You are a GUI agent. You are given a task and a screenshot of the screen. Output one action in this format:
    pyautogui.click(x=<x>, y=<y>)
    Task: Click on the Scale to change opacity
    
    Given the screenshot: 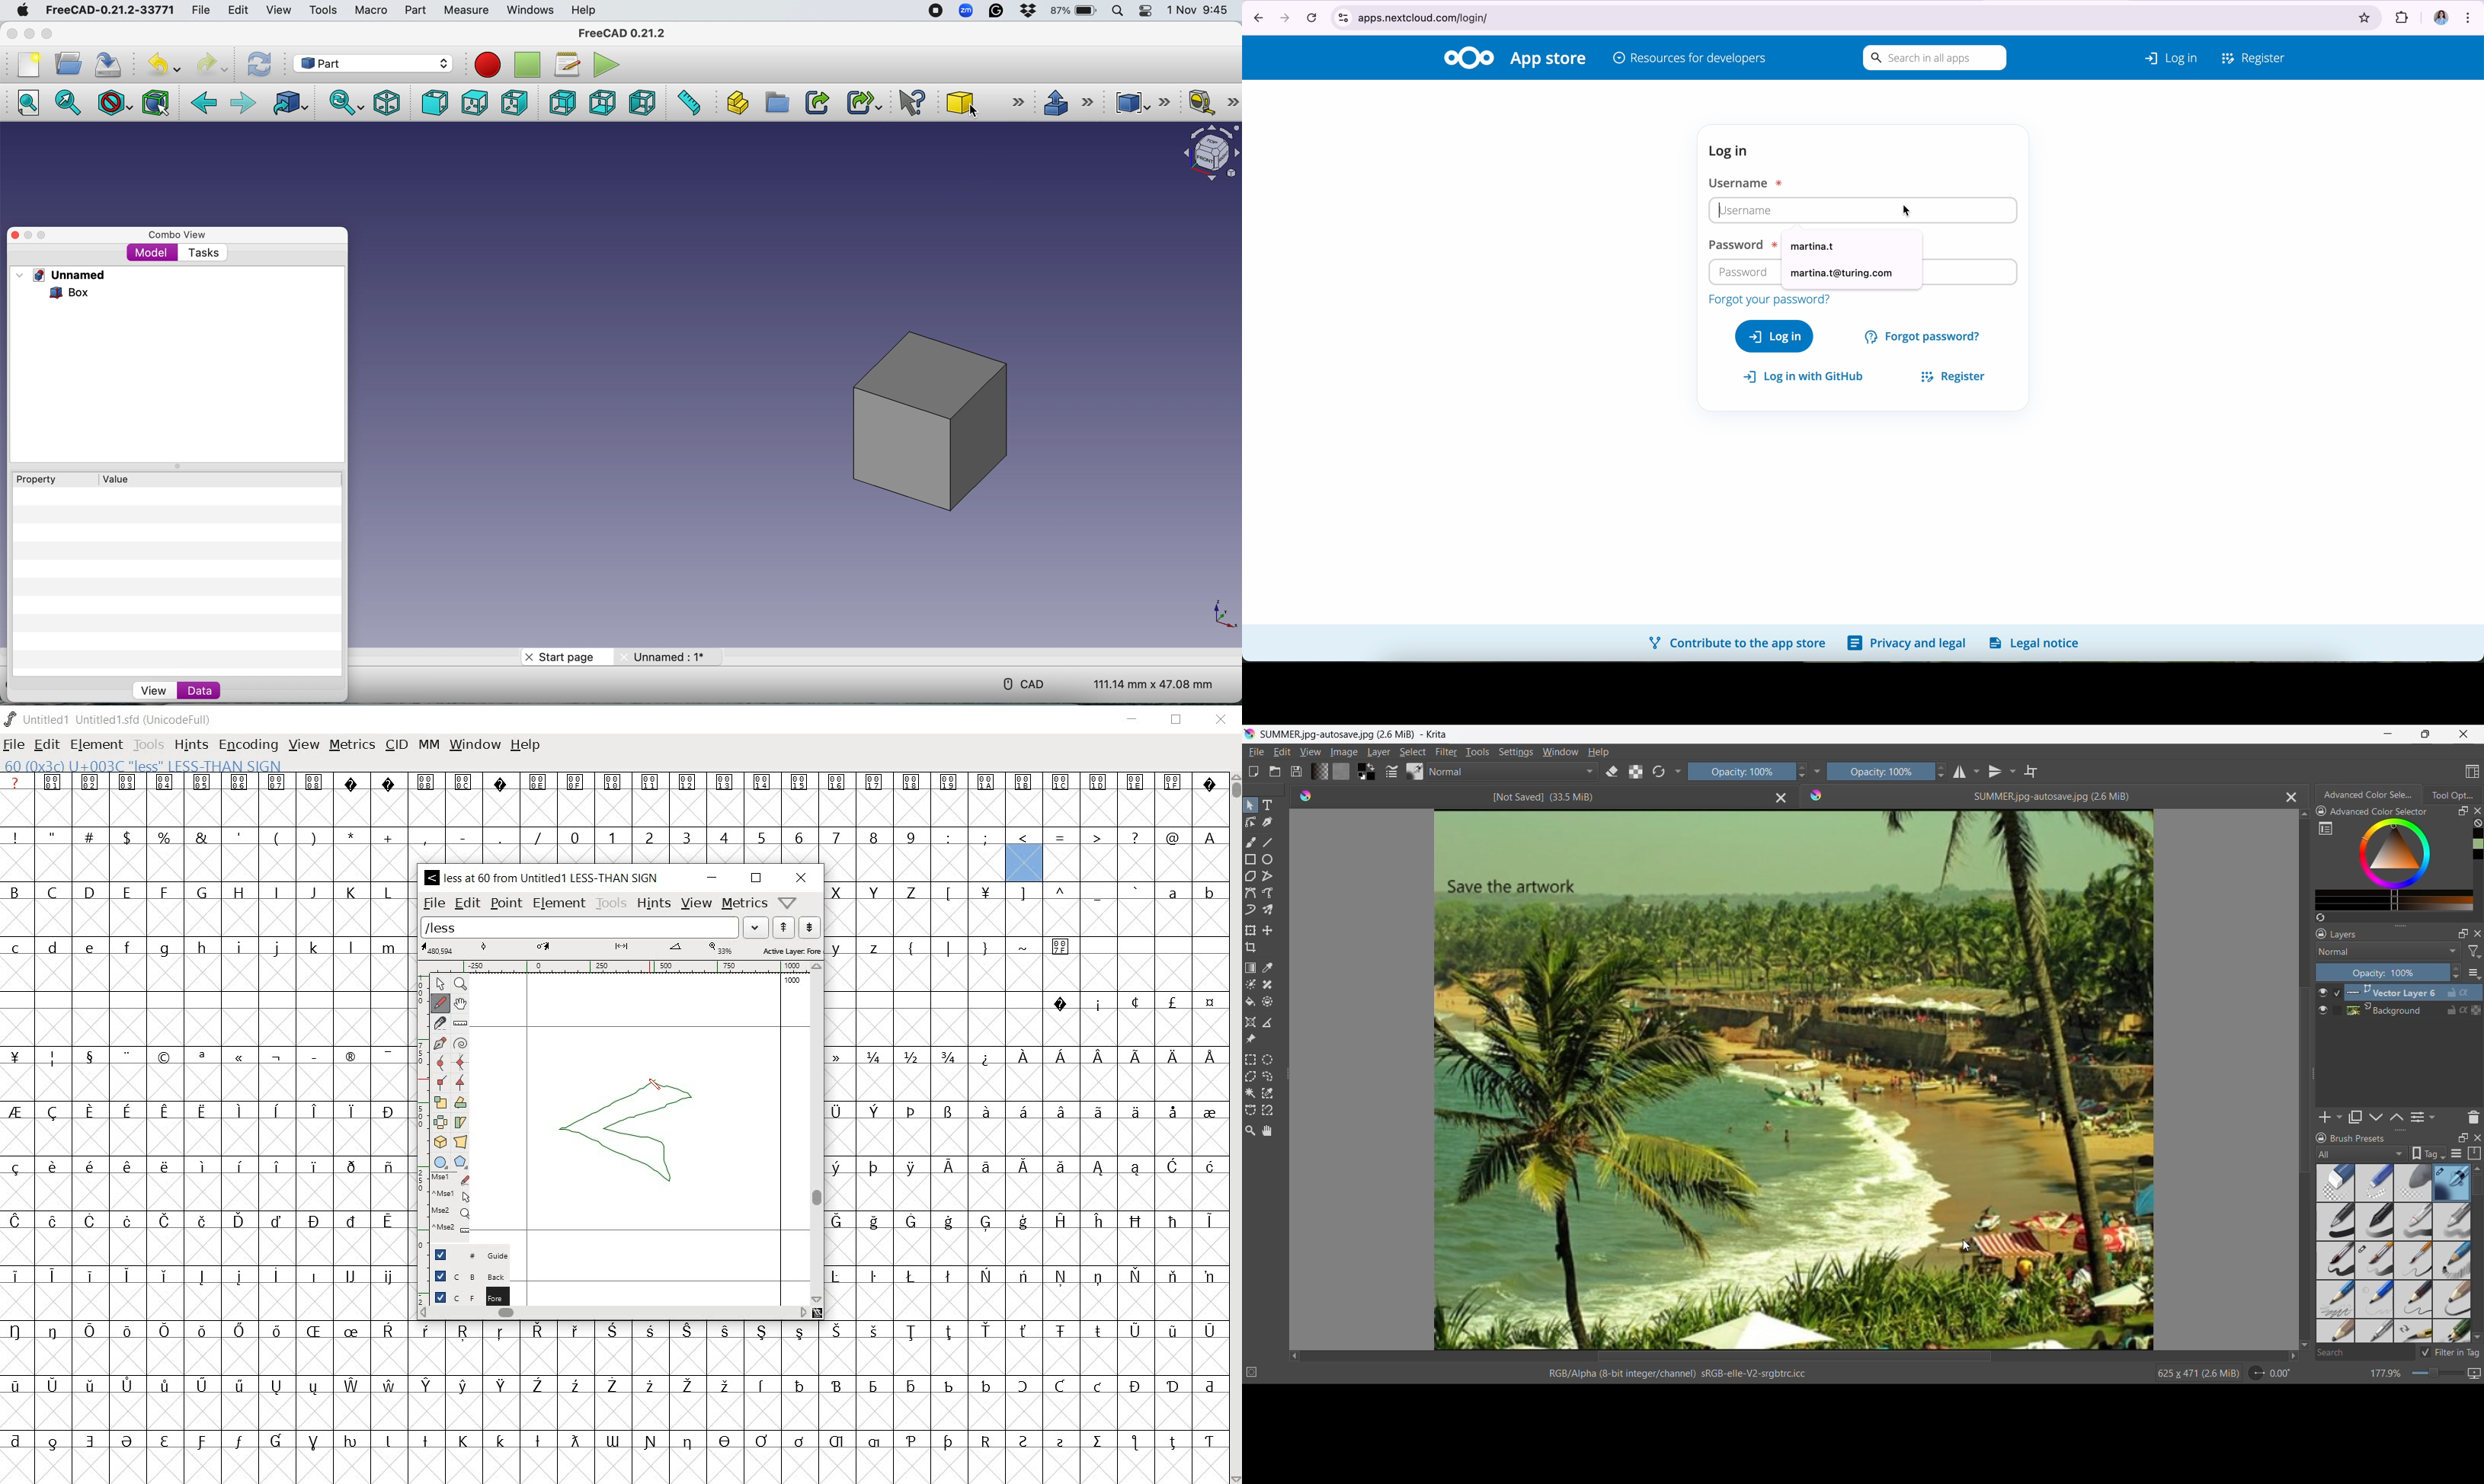 What is the action you would take?
    pyautogui.click(x=1739, y=772)
    